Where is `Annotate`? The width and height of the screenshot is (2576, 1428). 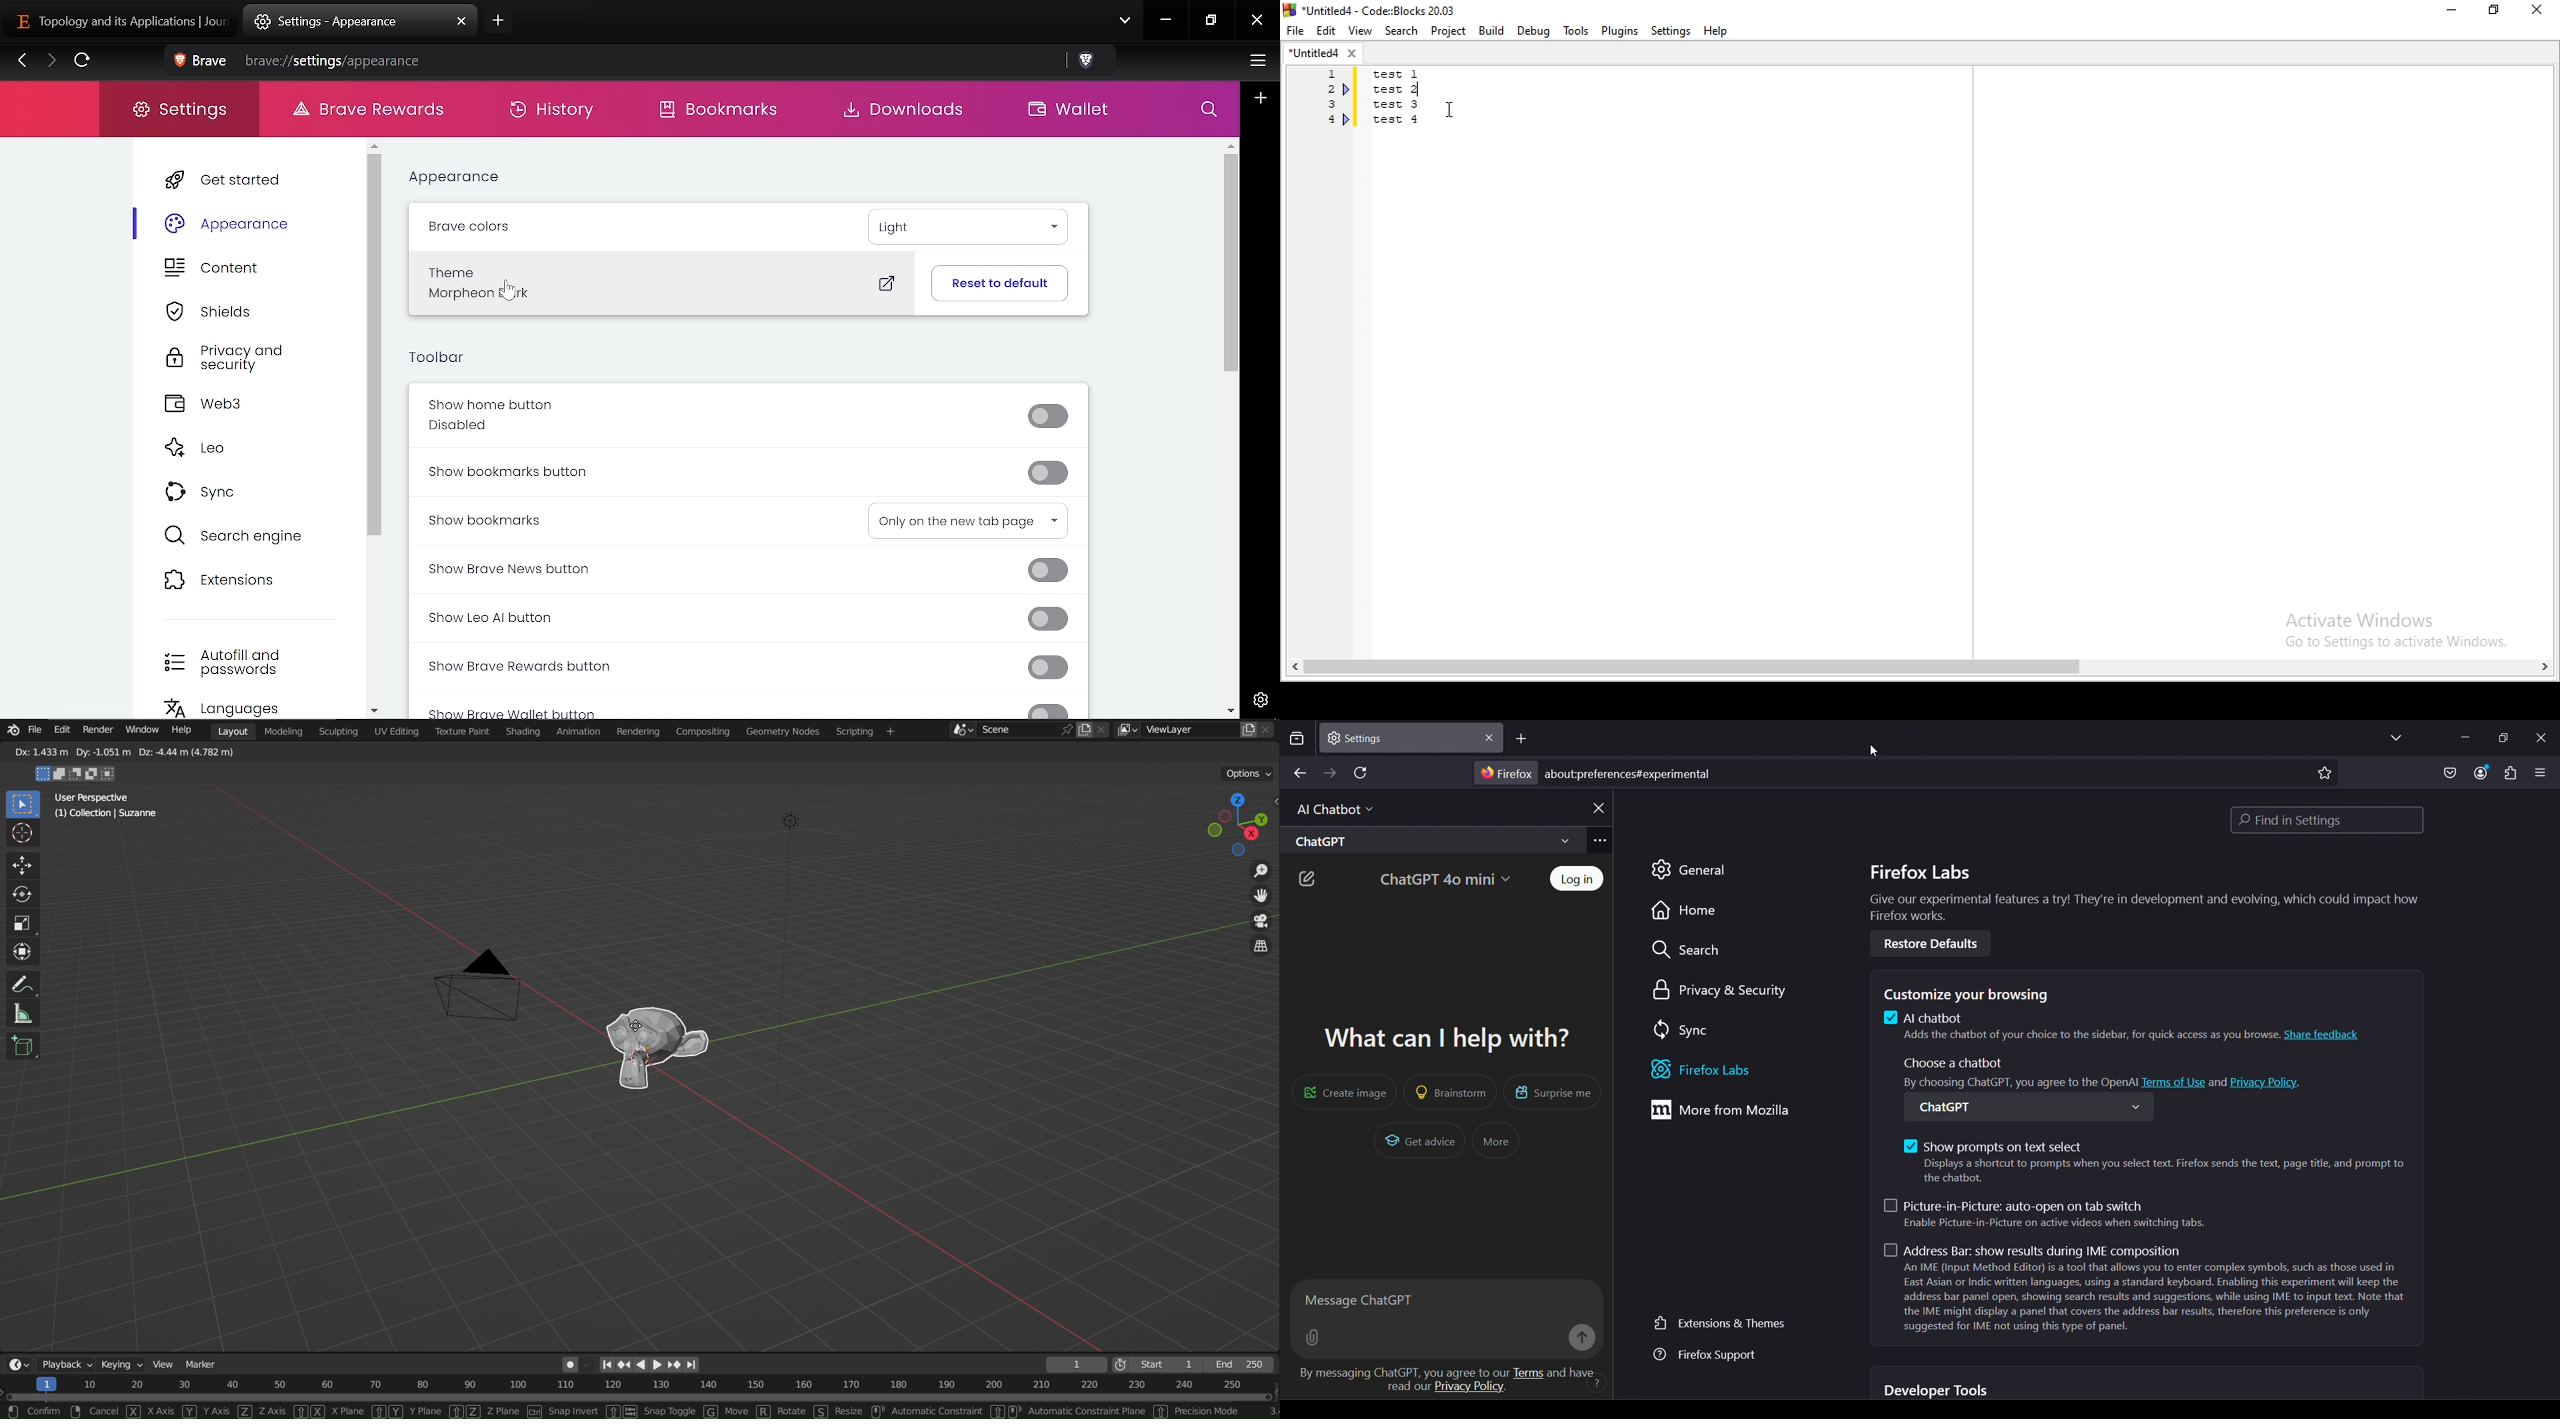 Annotate is located at coordinates (24, 984).